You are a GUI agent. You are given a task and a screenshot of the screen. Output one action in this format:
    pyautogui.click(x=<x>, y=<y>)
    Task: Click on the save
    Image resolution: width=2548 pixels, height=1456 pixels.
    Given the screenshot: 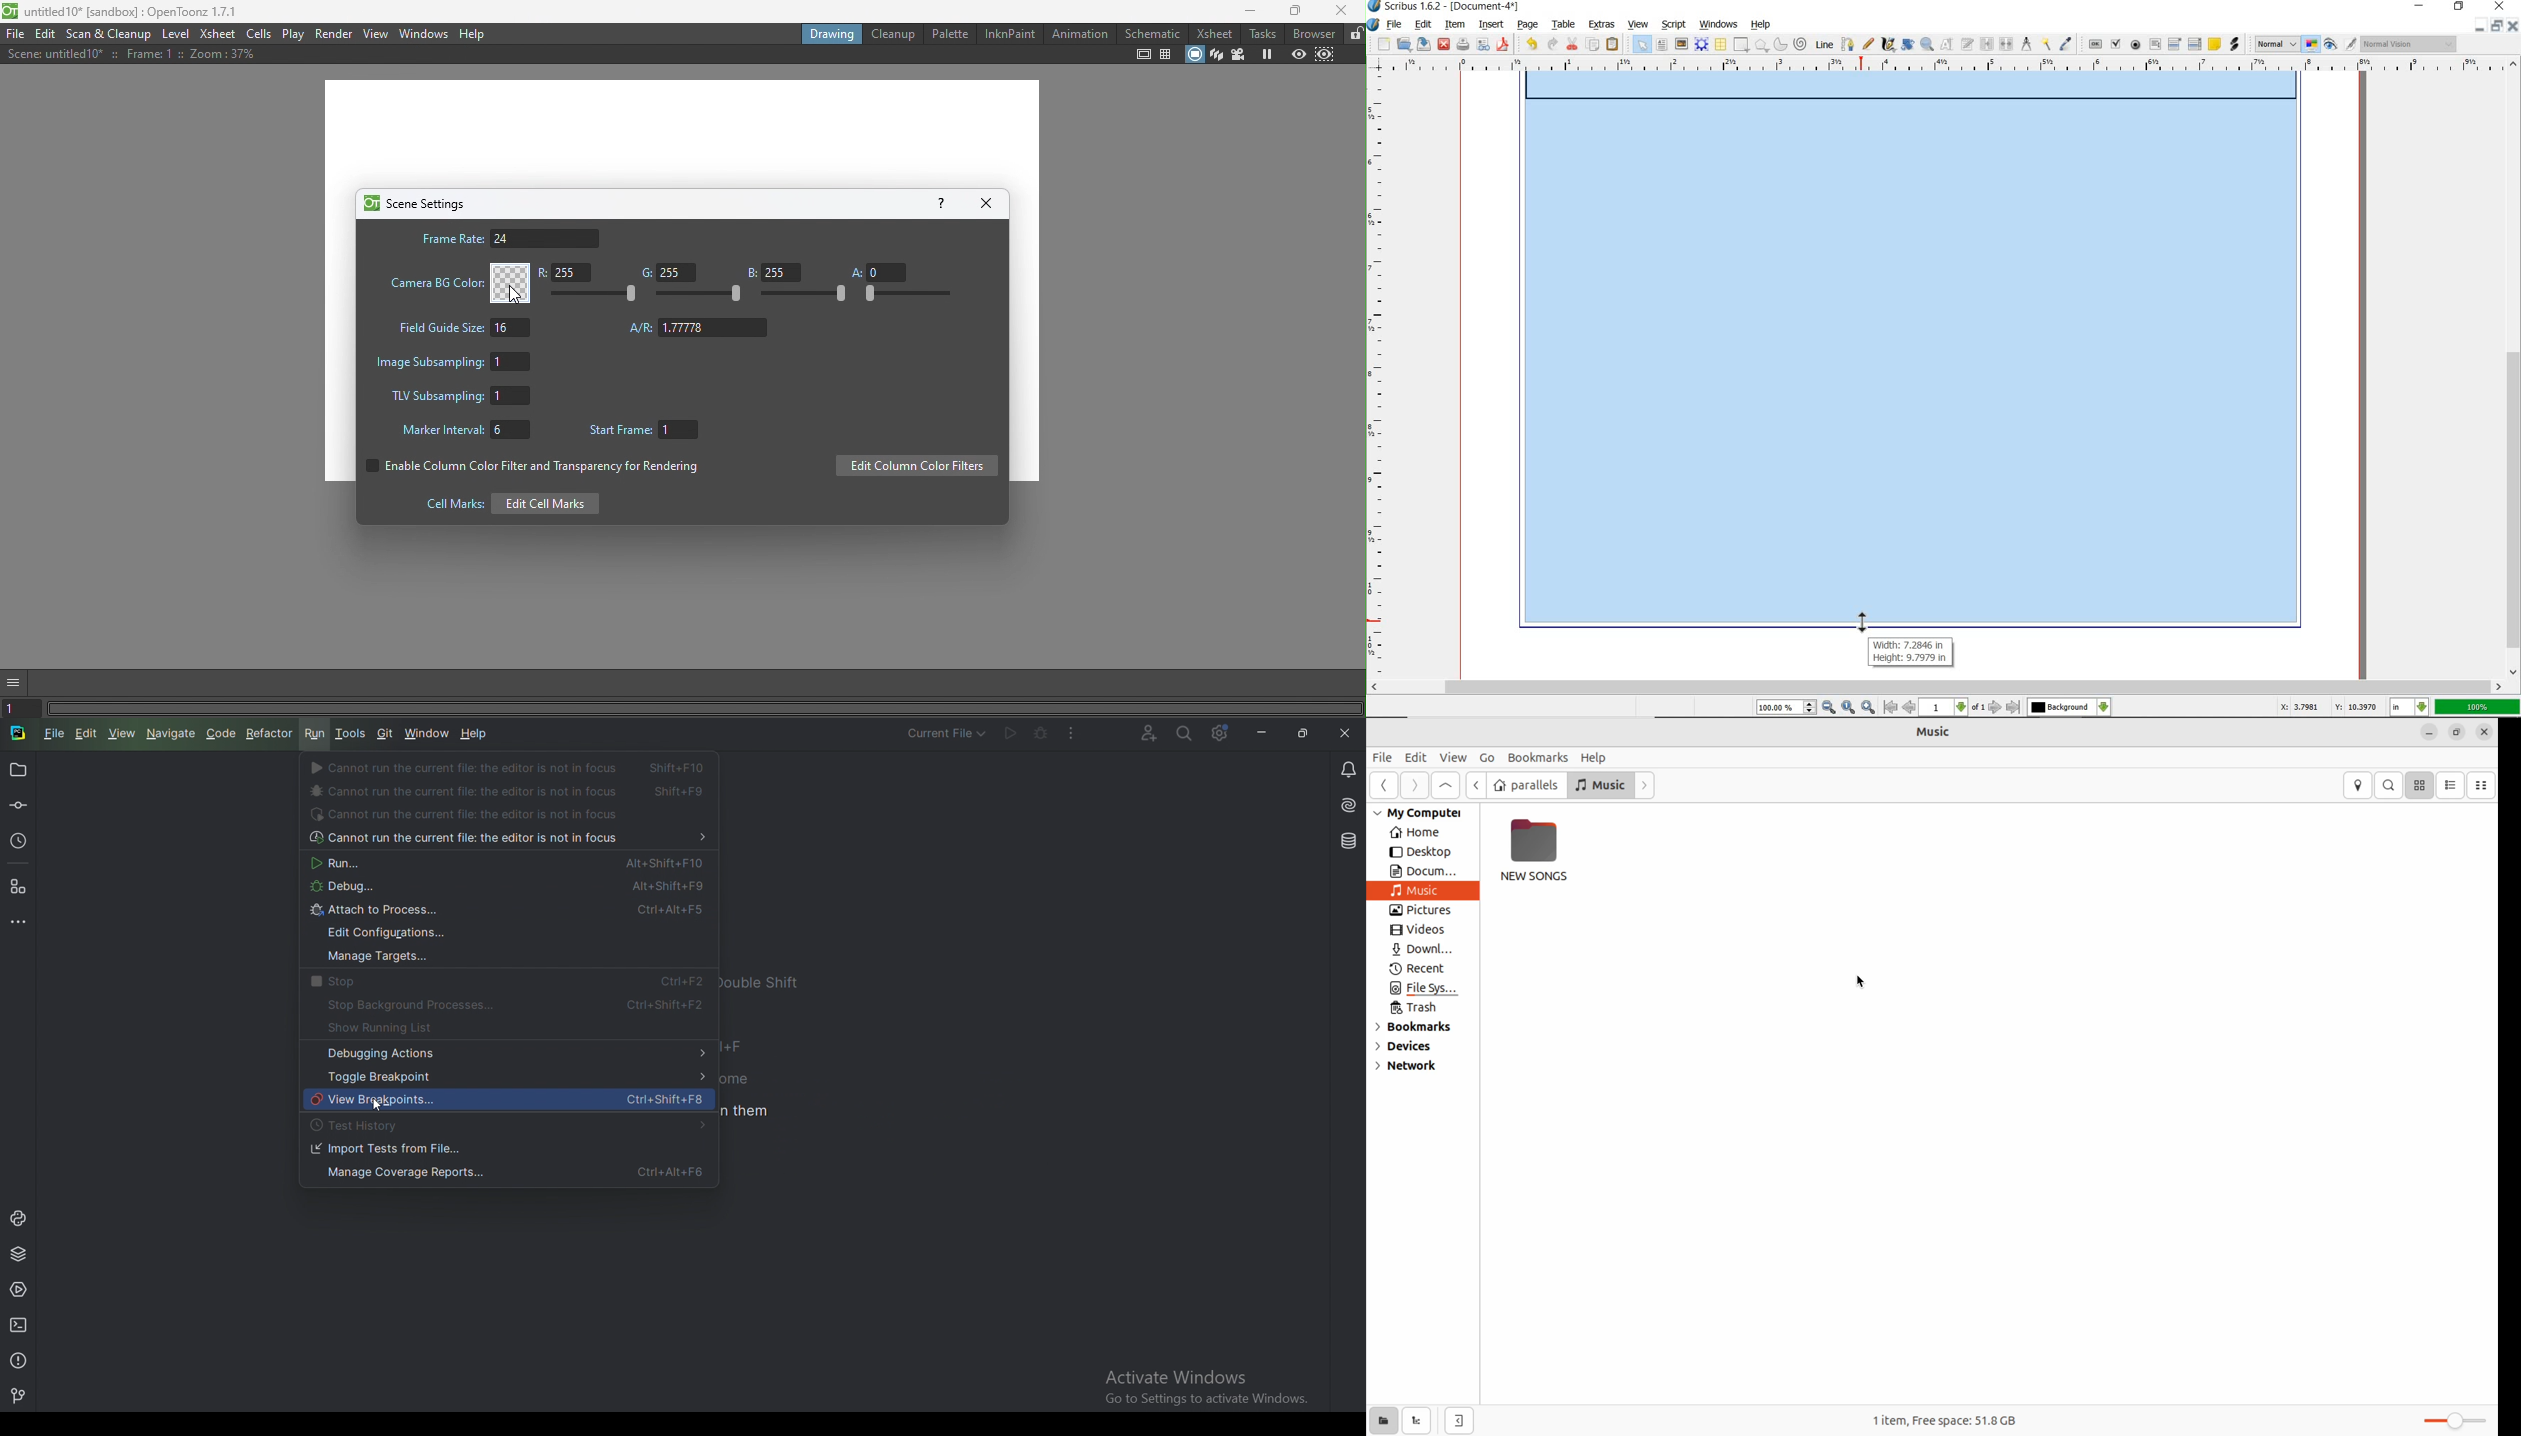 What is the action you would take?
    pyautogui.click(x=1424, y=45)
    